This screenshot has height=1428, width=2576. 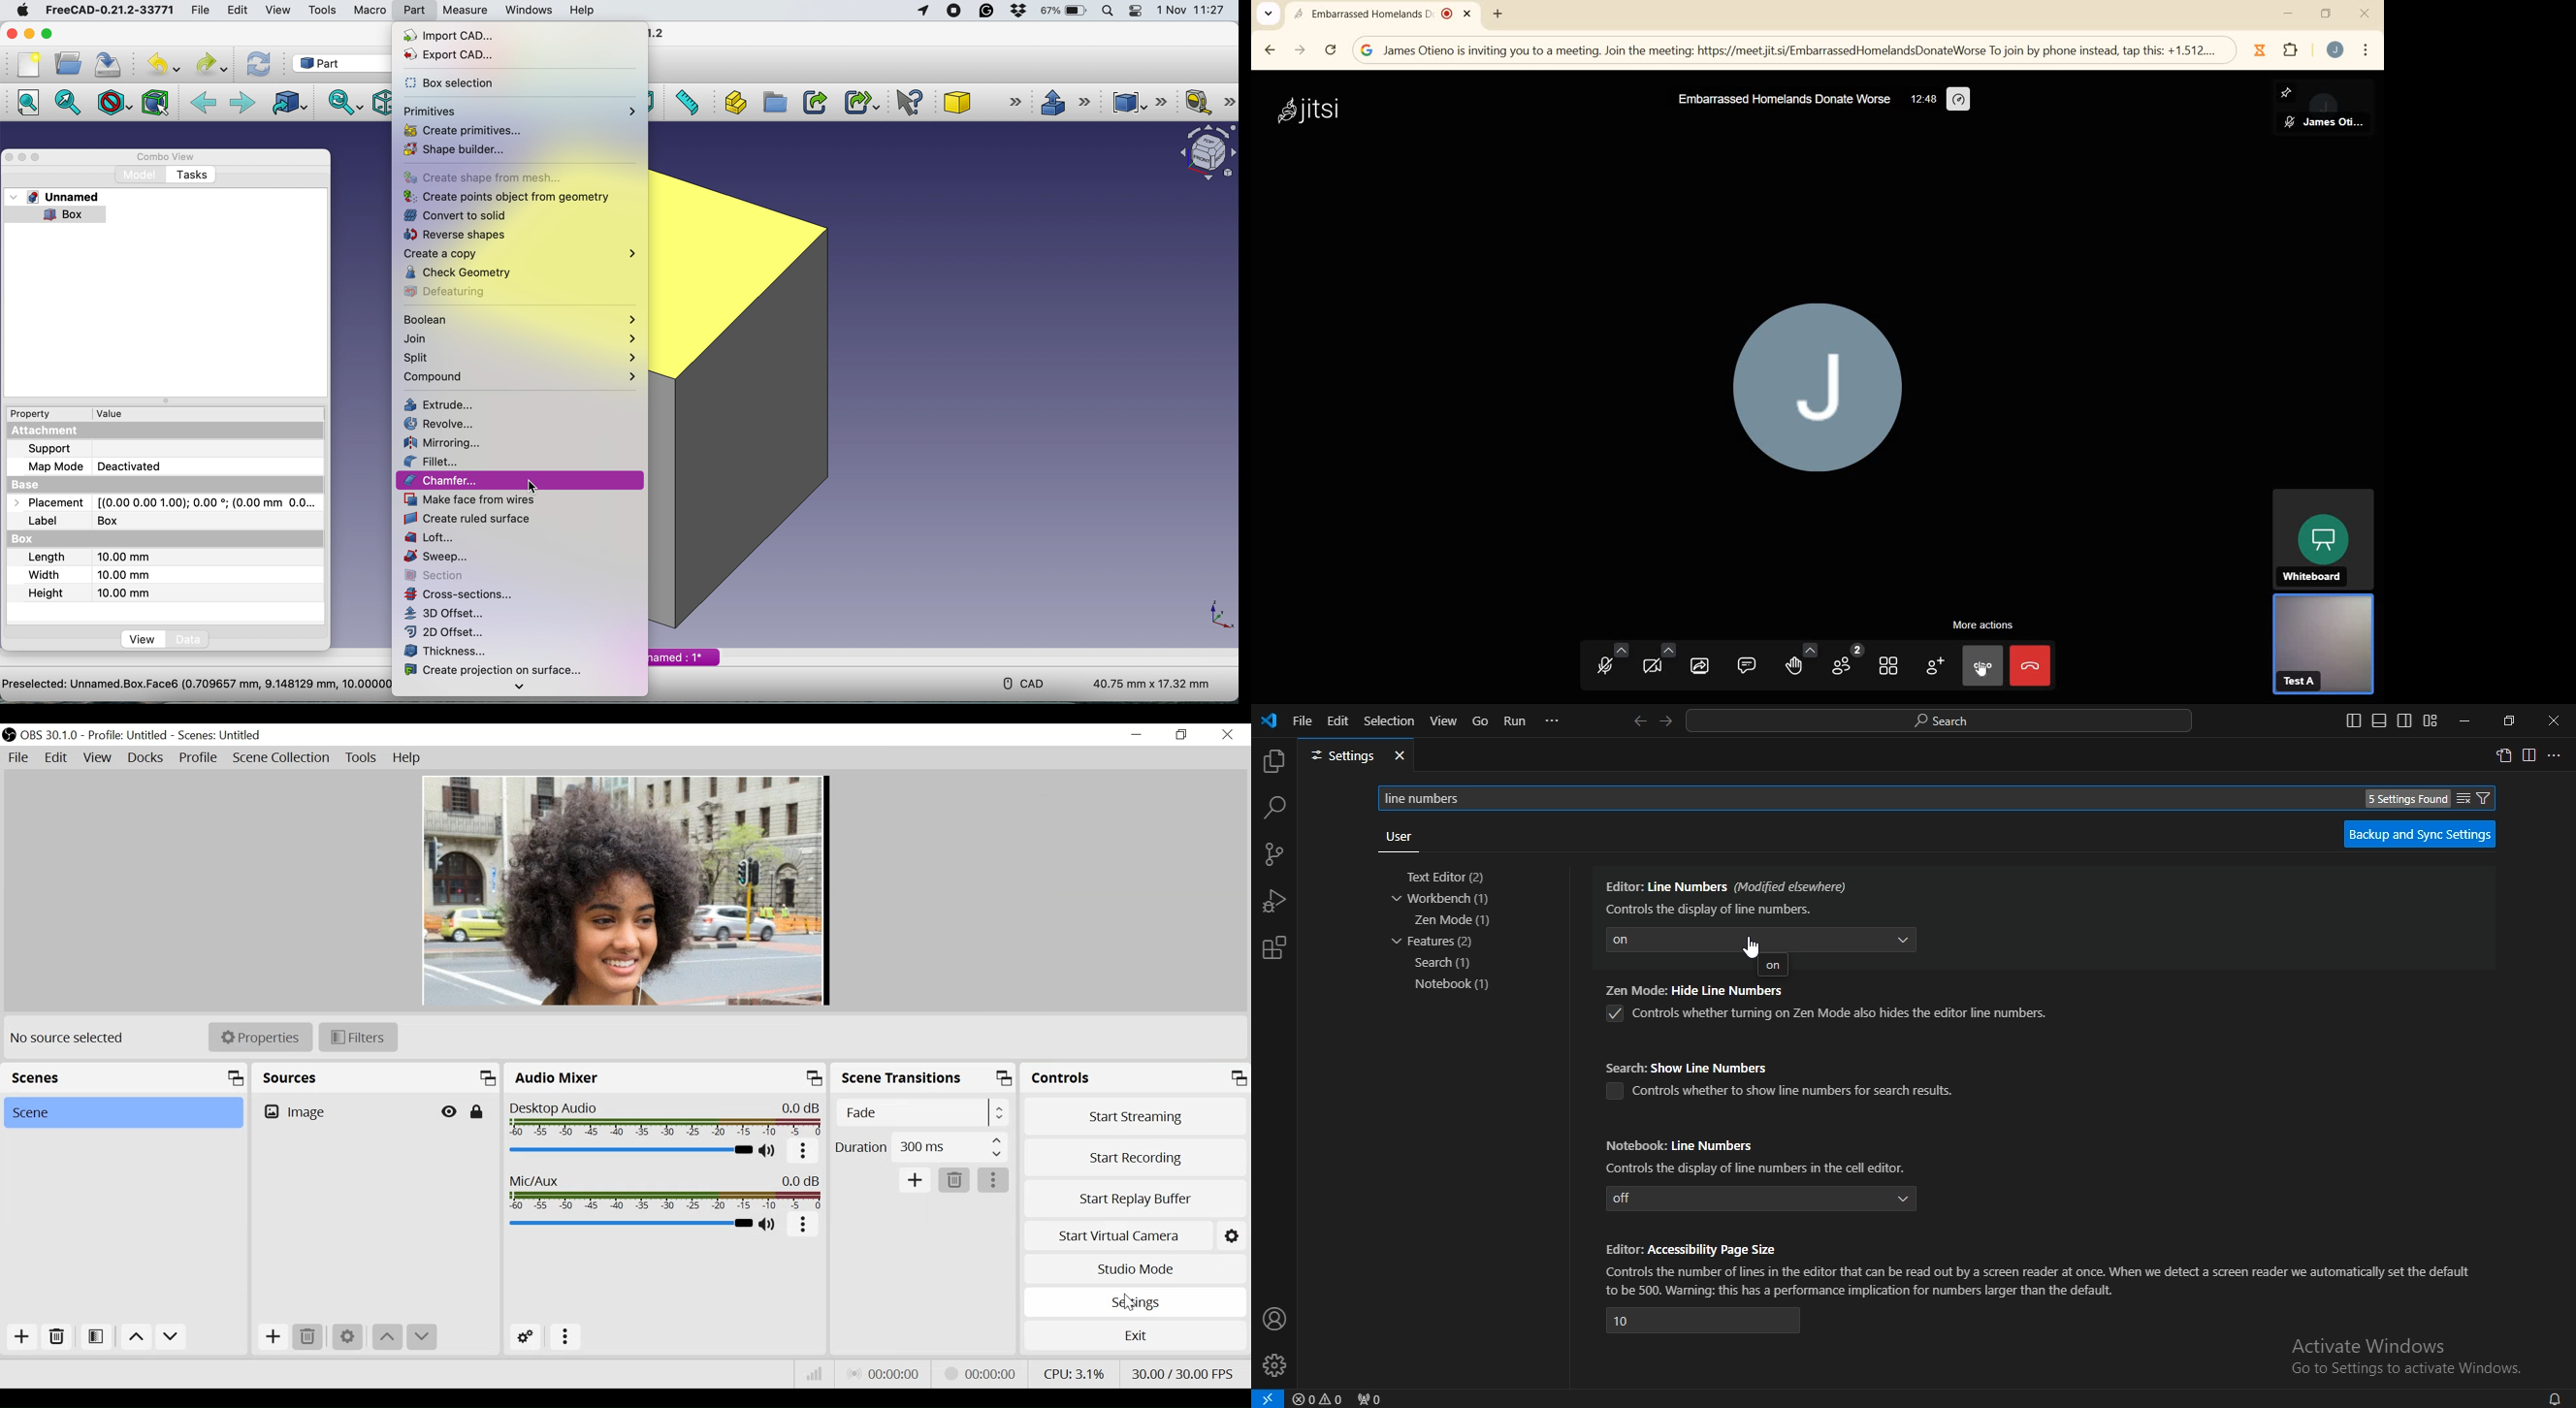 What do you see at coordinates (1134, 1270) in the screenshot?
I see `Studio Mode` at bounding box center [1134, 1270].